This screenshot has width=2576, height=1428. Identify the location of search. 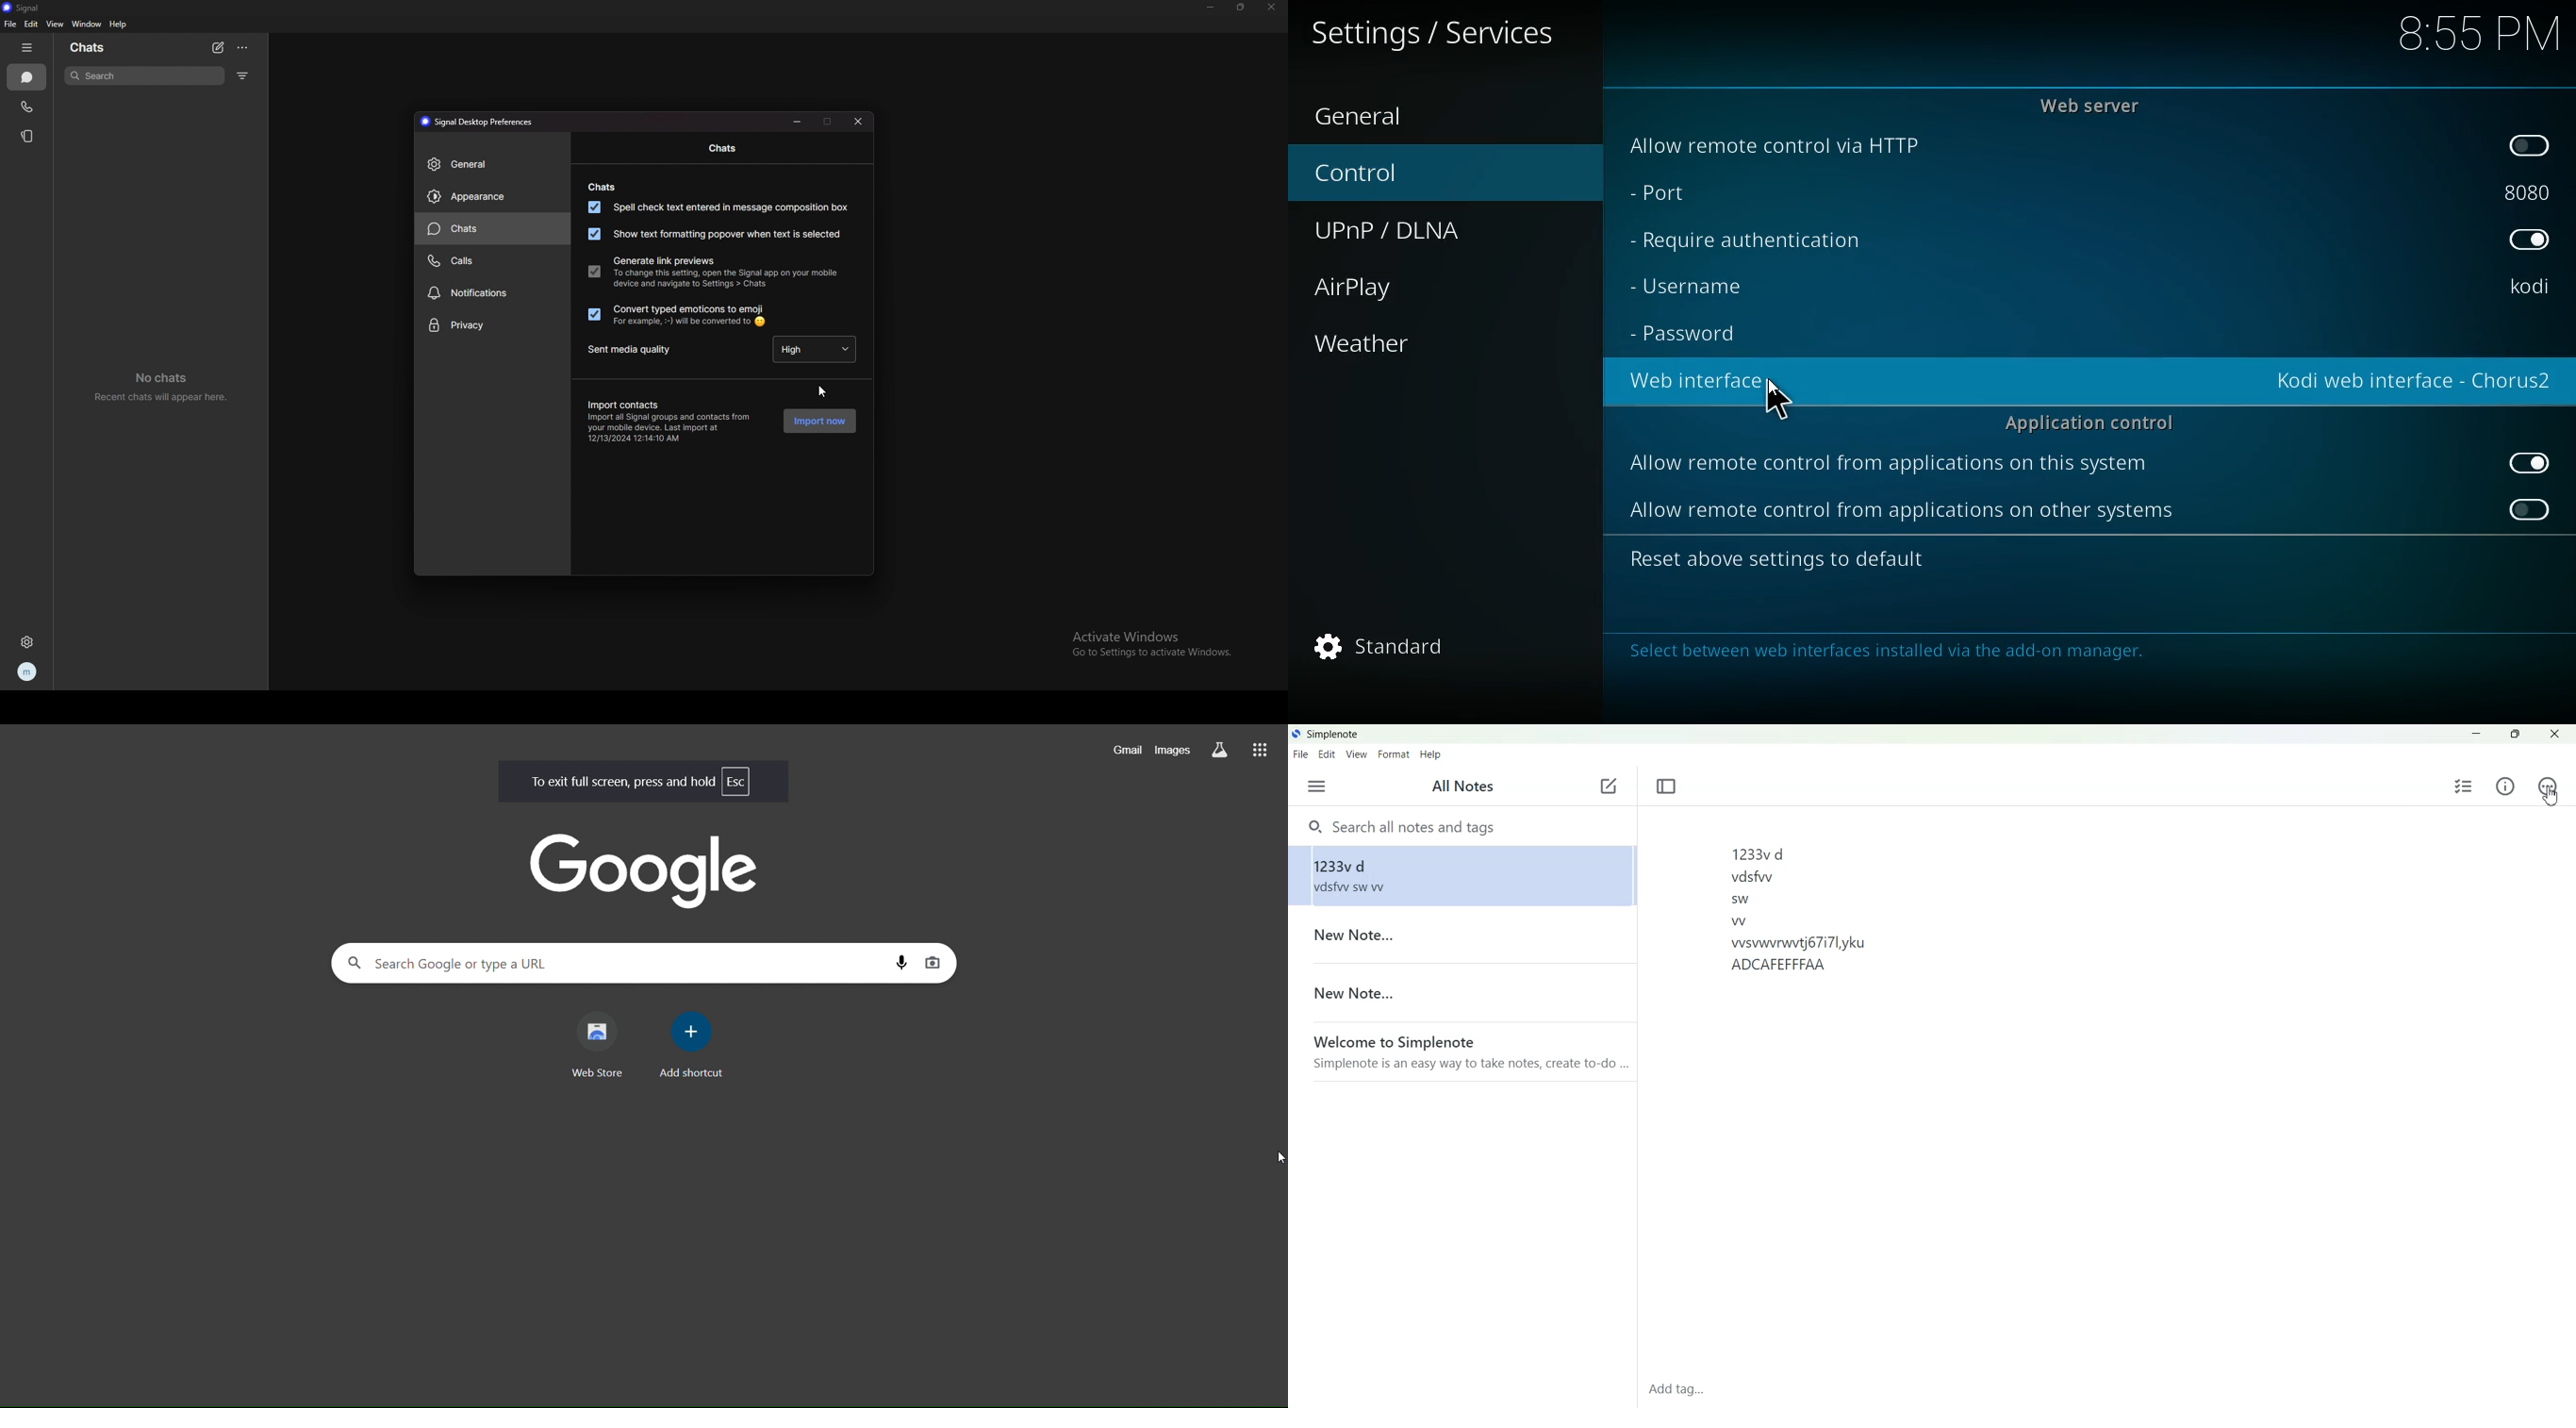
(144, 76).